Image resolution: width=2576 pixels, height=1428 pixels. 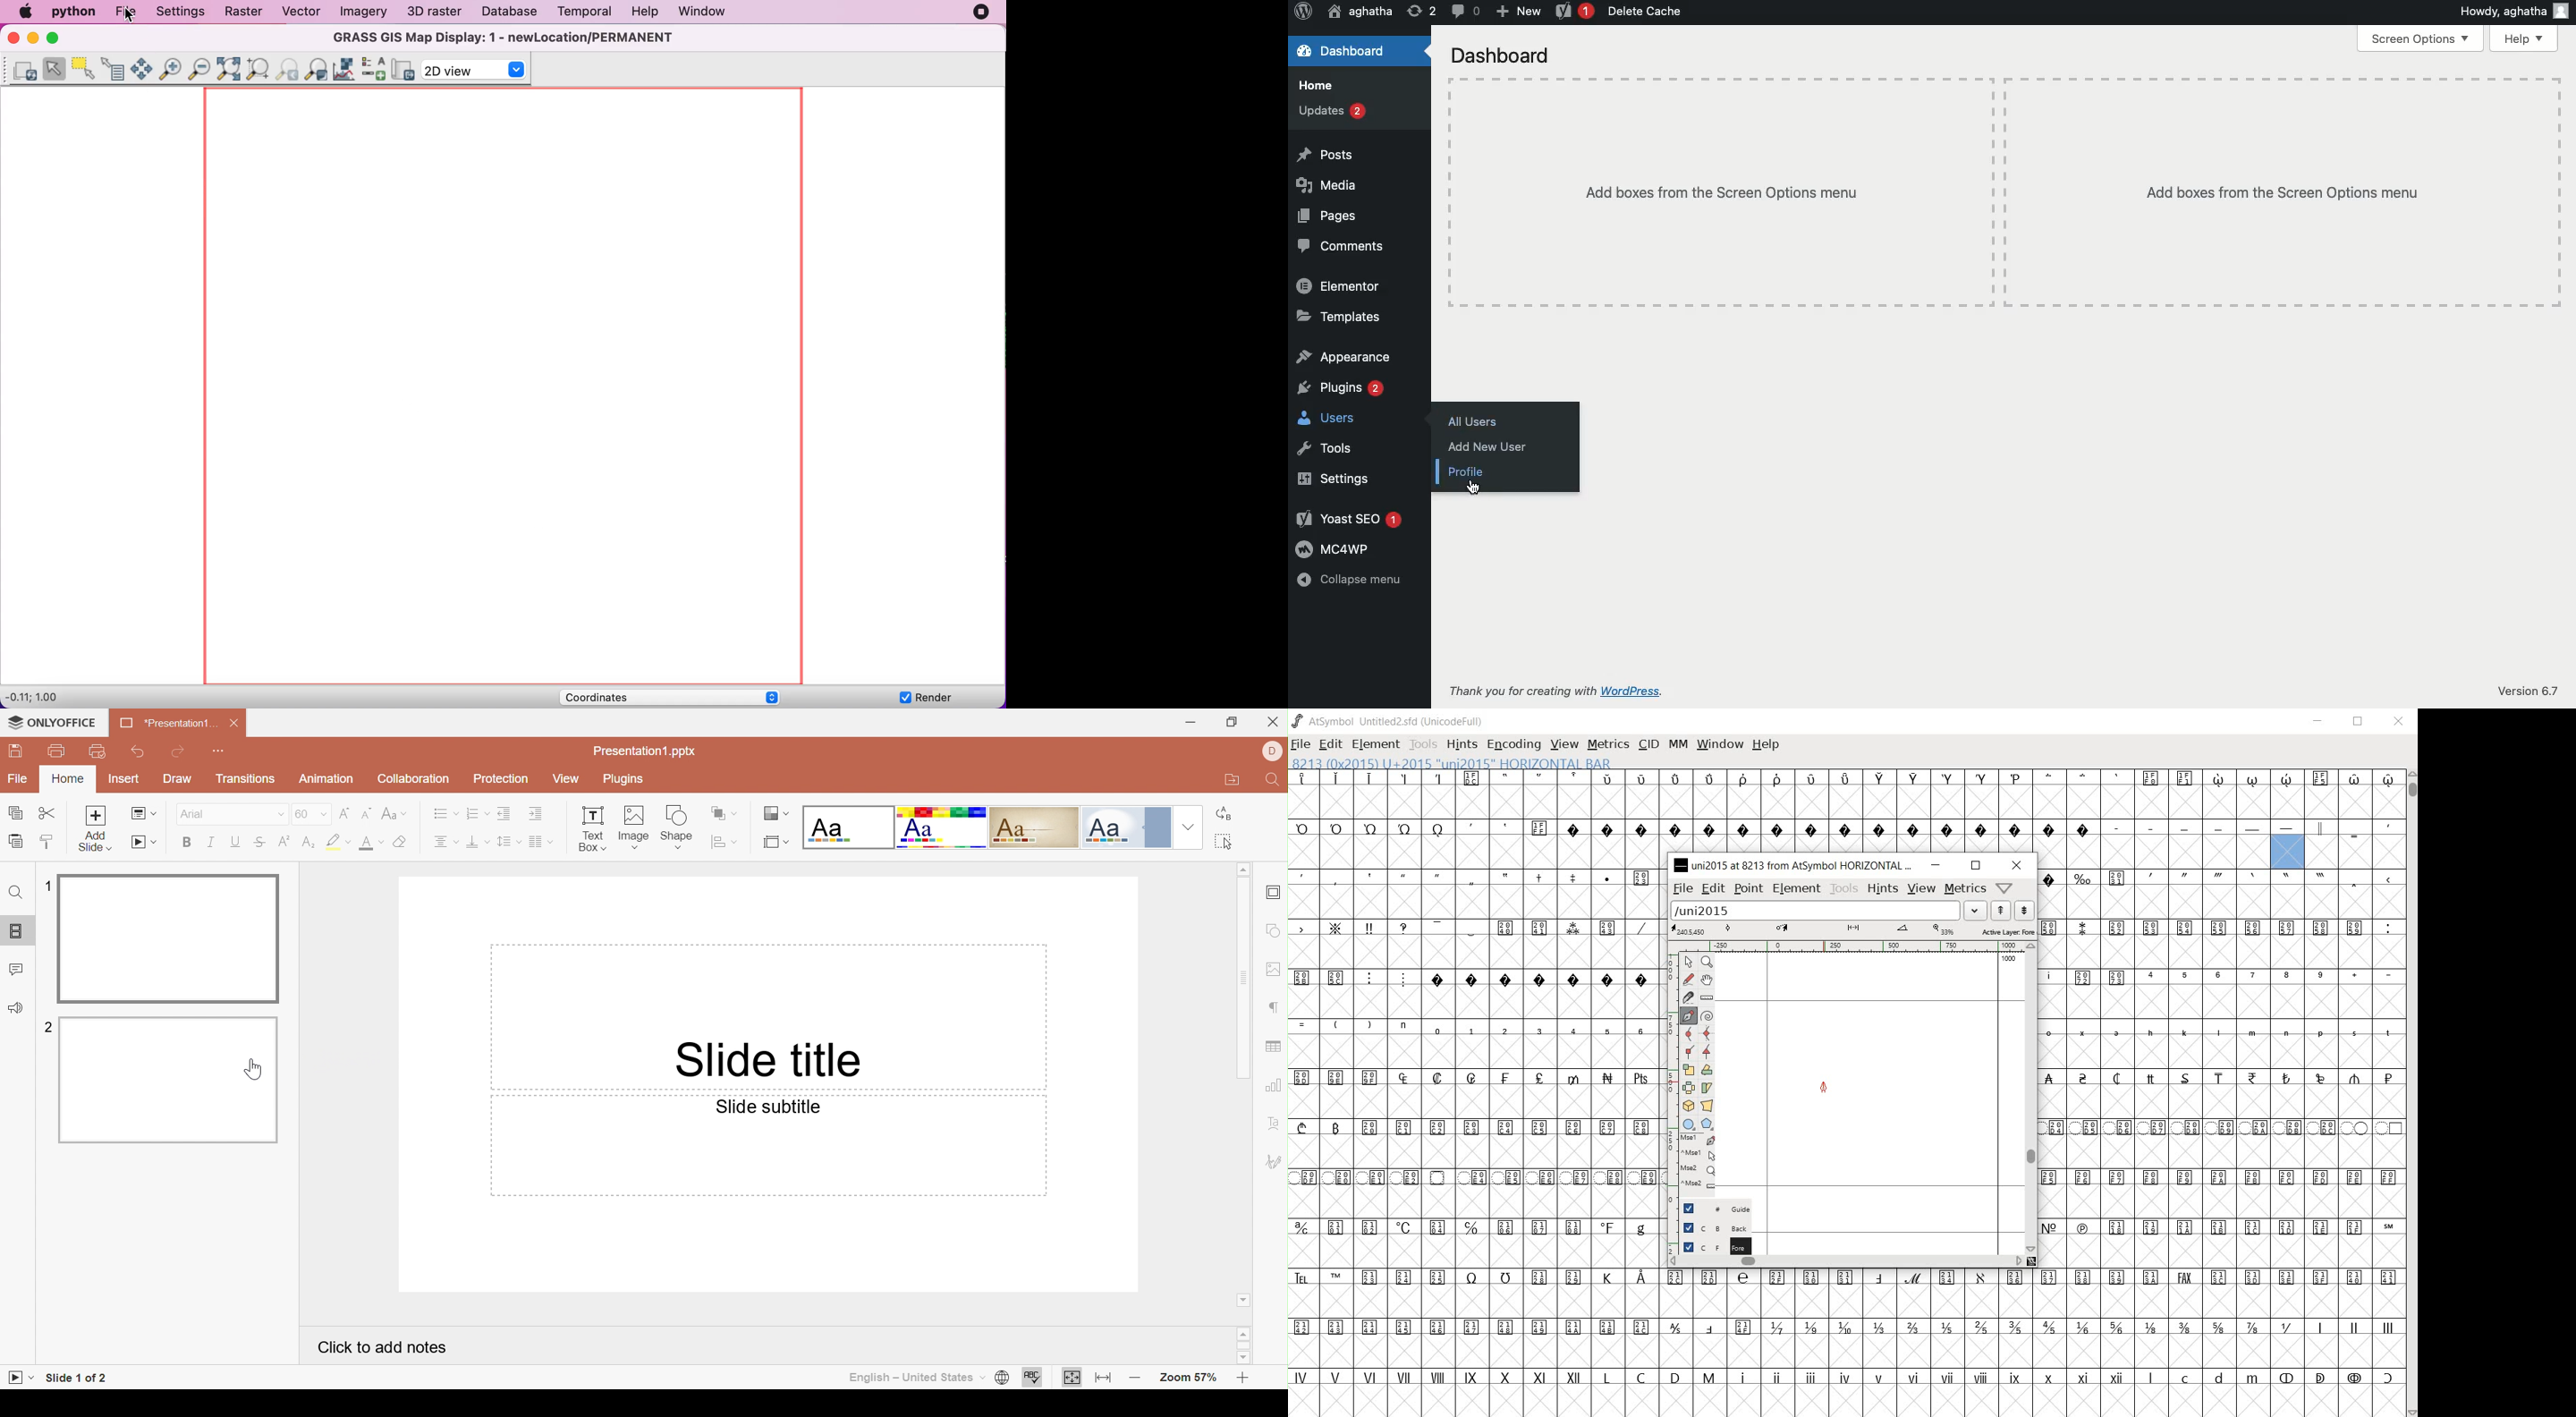 I want to click on Italic, so click(x=213, y=843).